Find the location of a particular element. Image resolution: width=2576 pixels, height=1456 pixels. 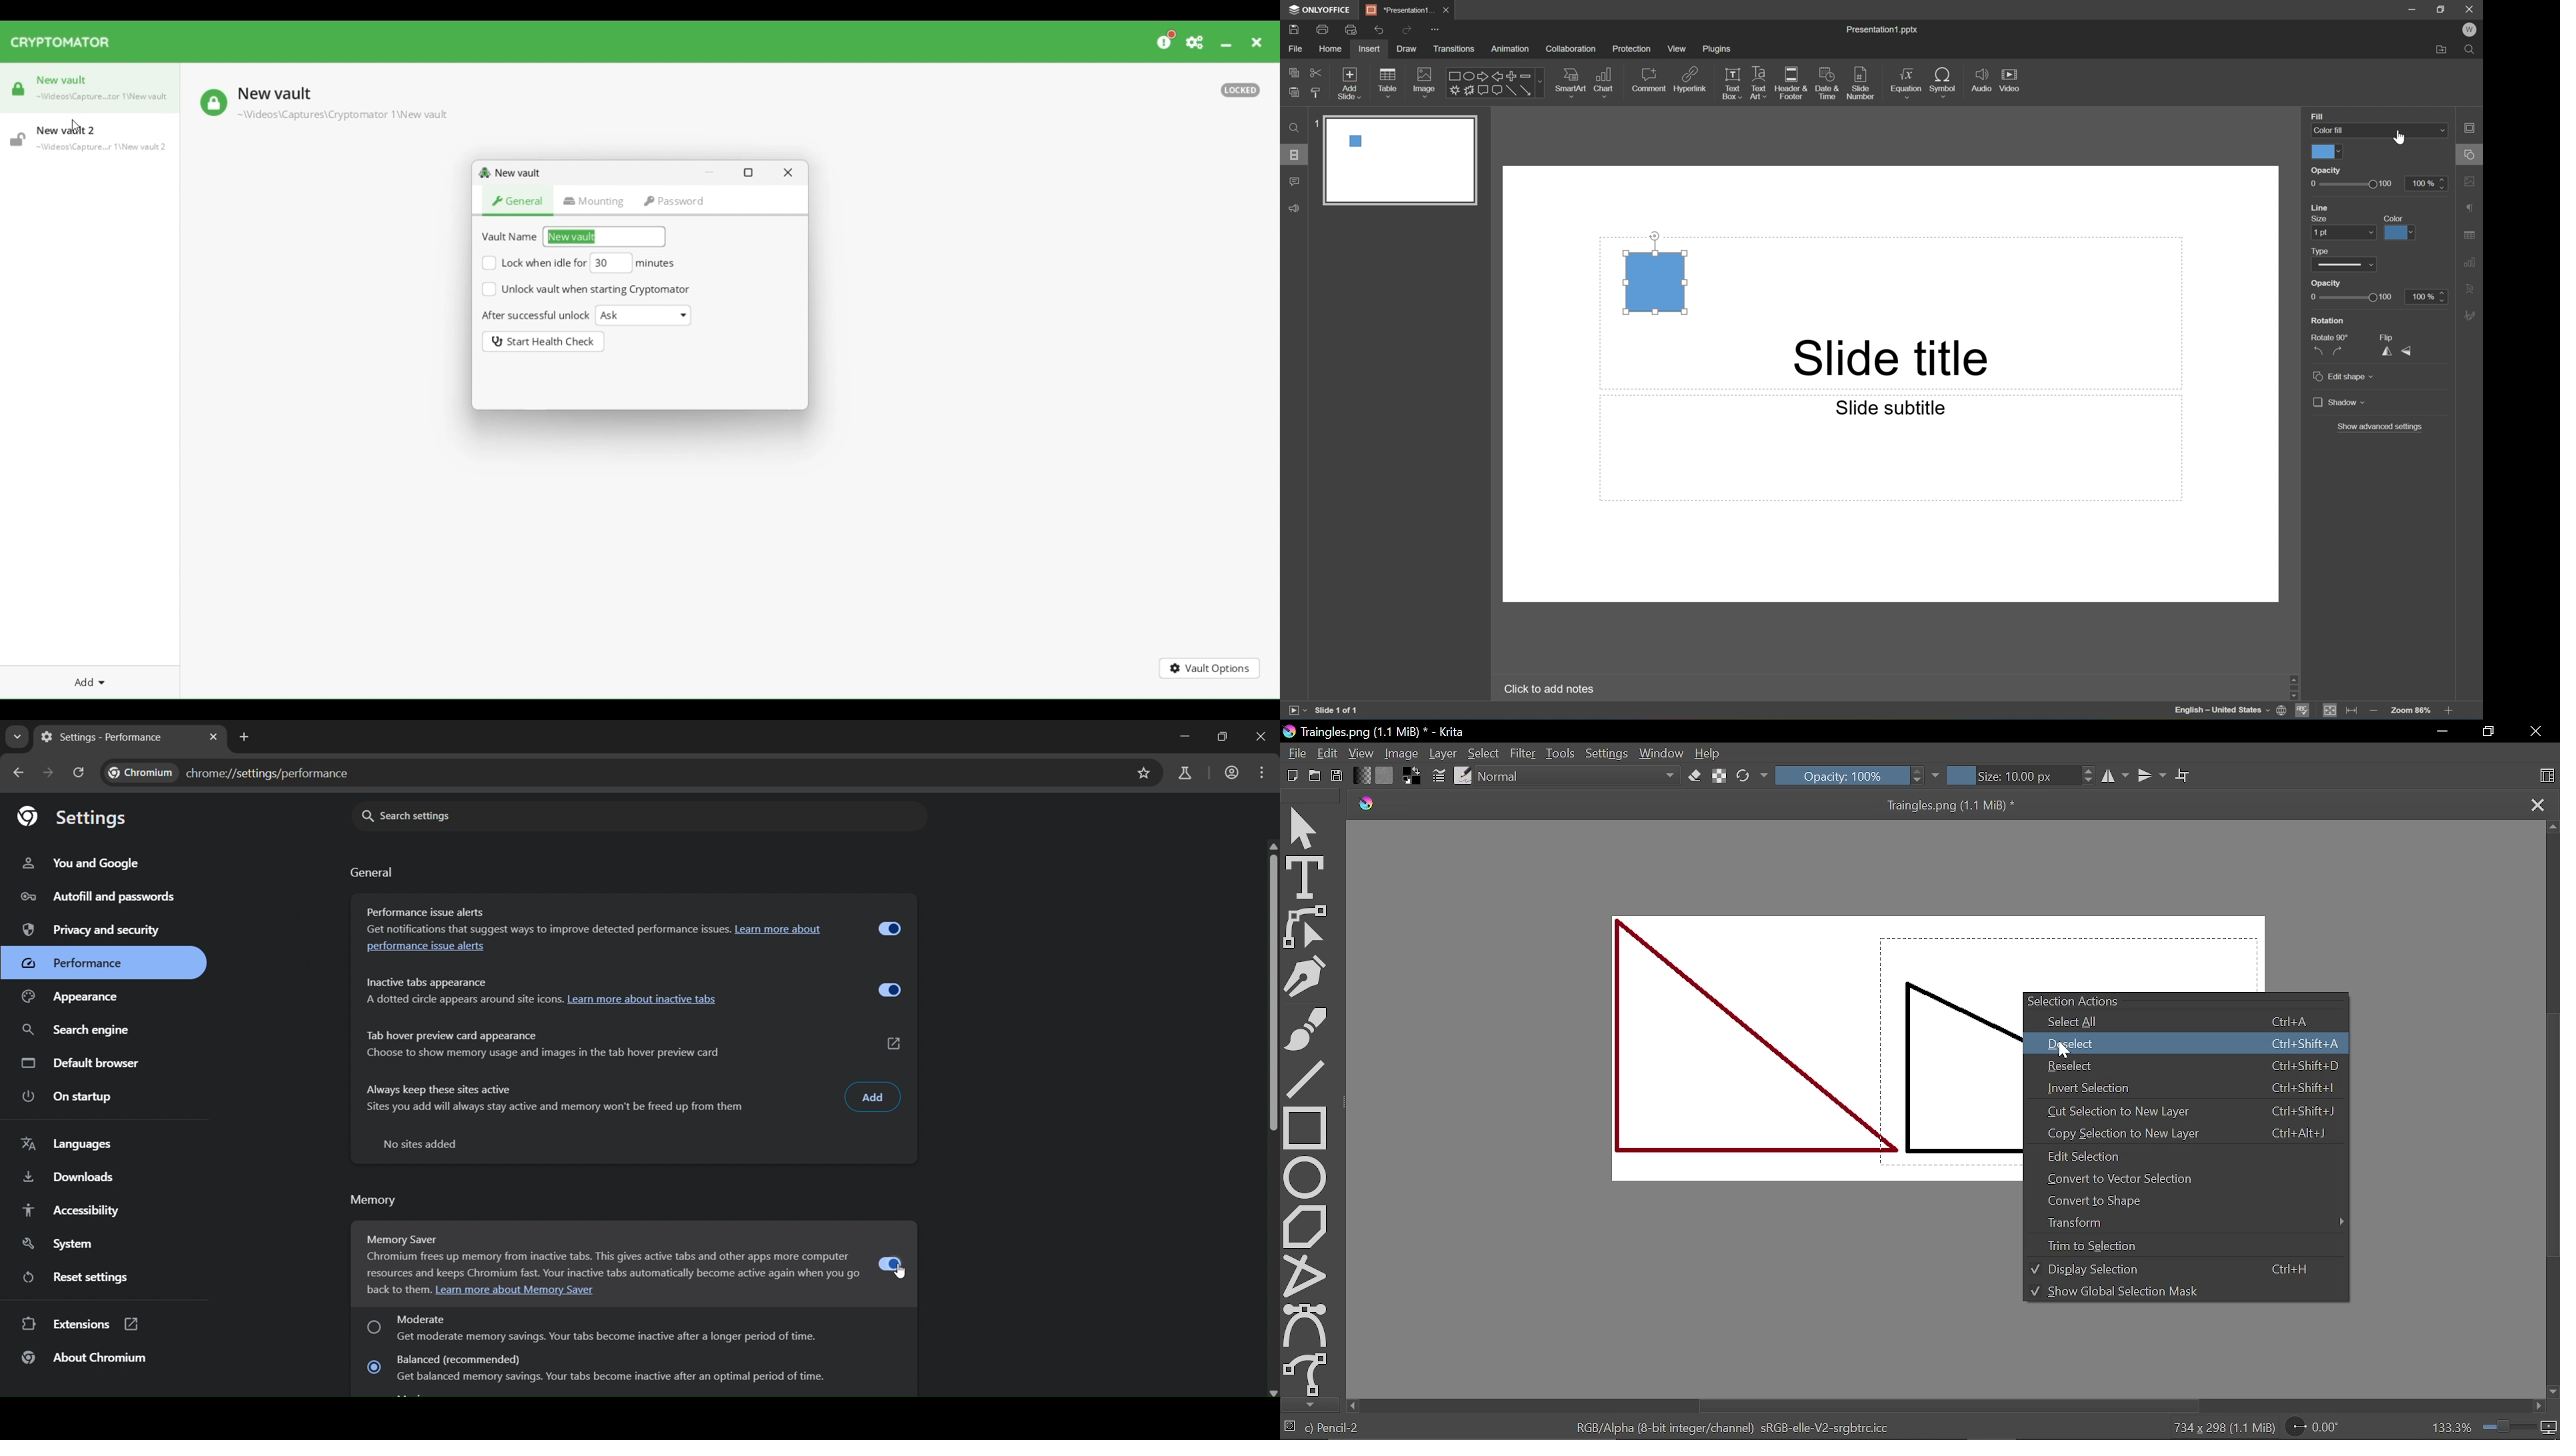

Edit brush settings is located at coordinates (1438, 776).